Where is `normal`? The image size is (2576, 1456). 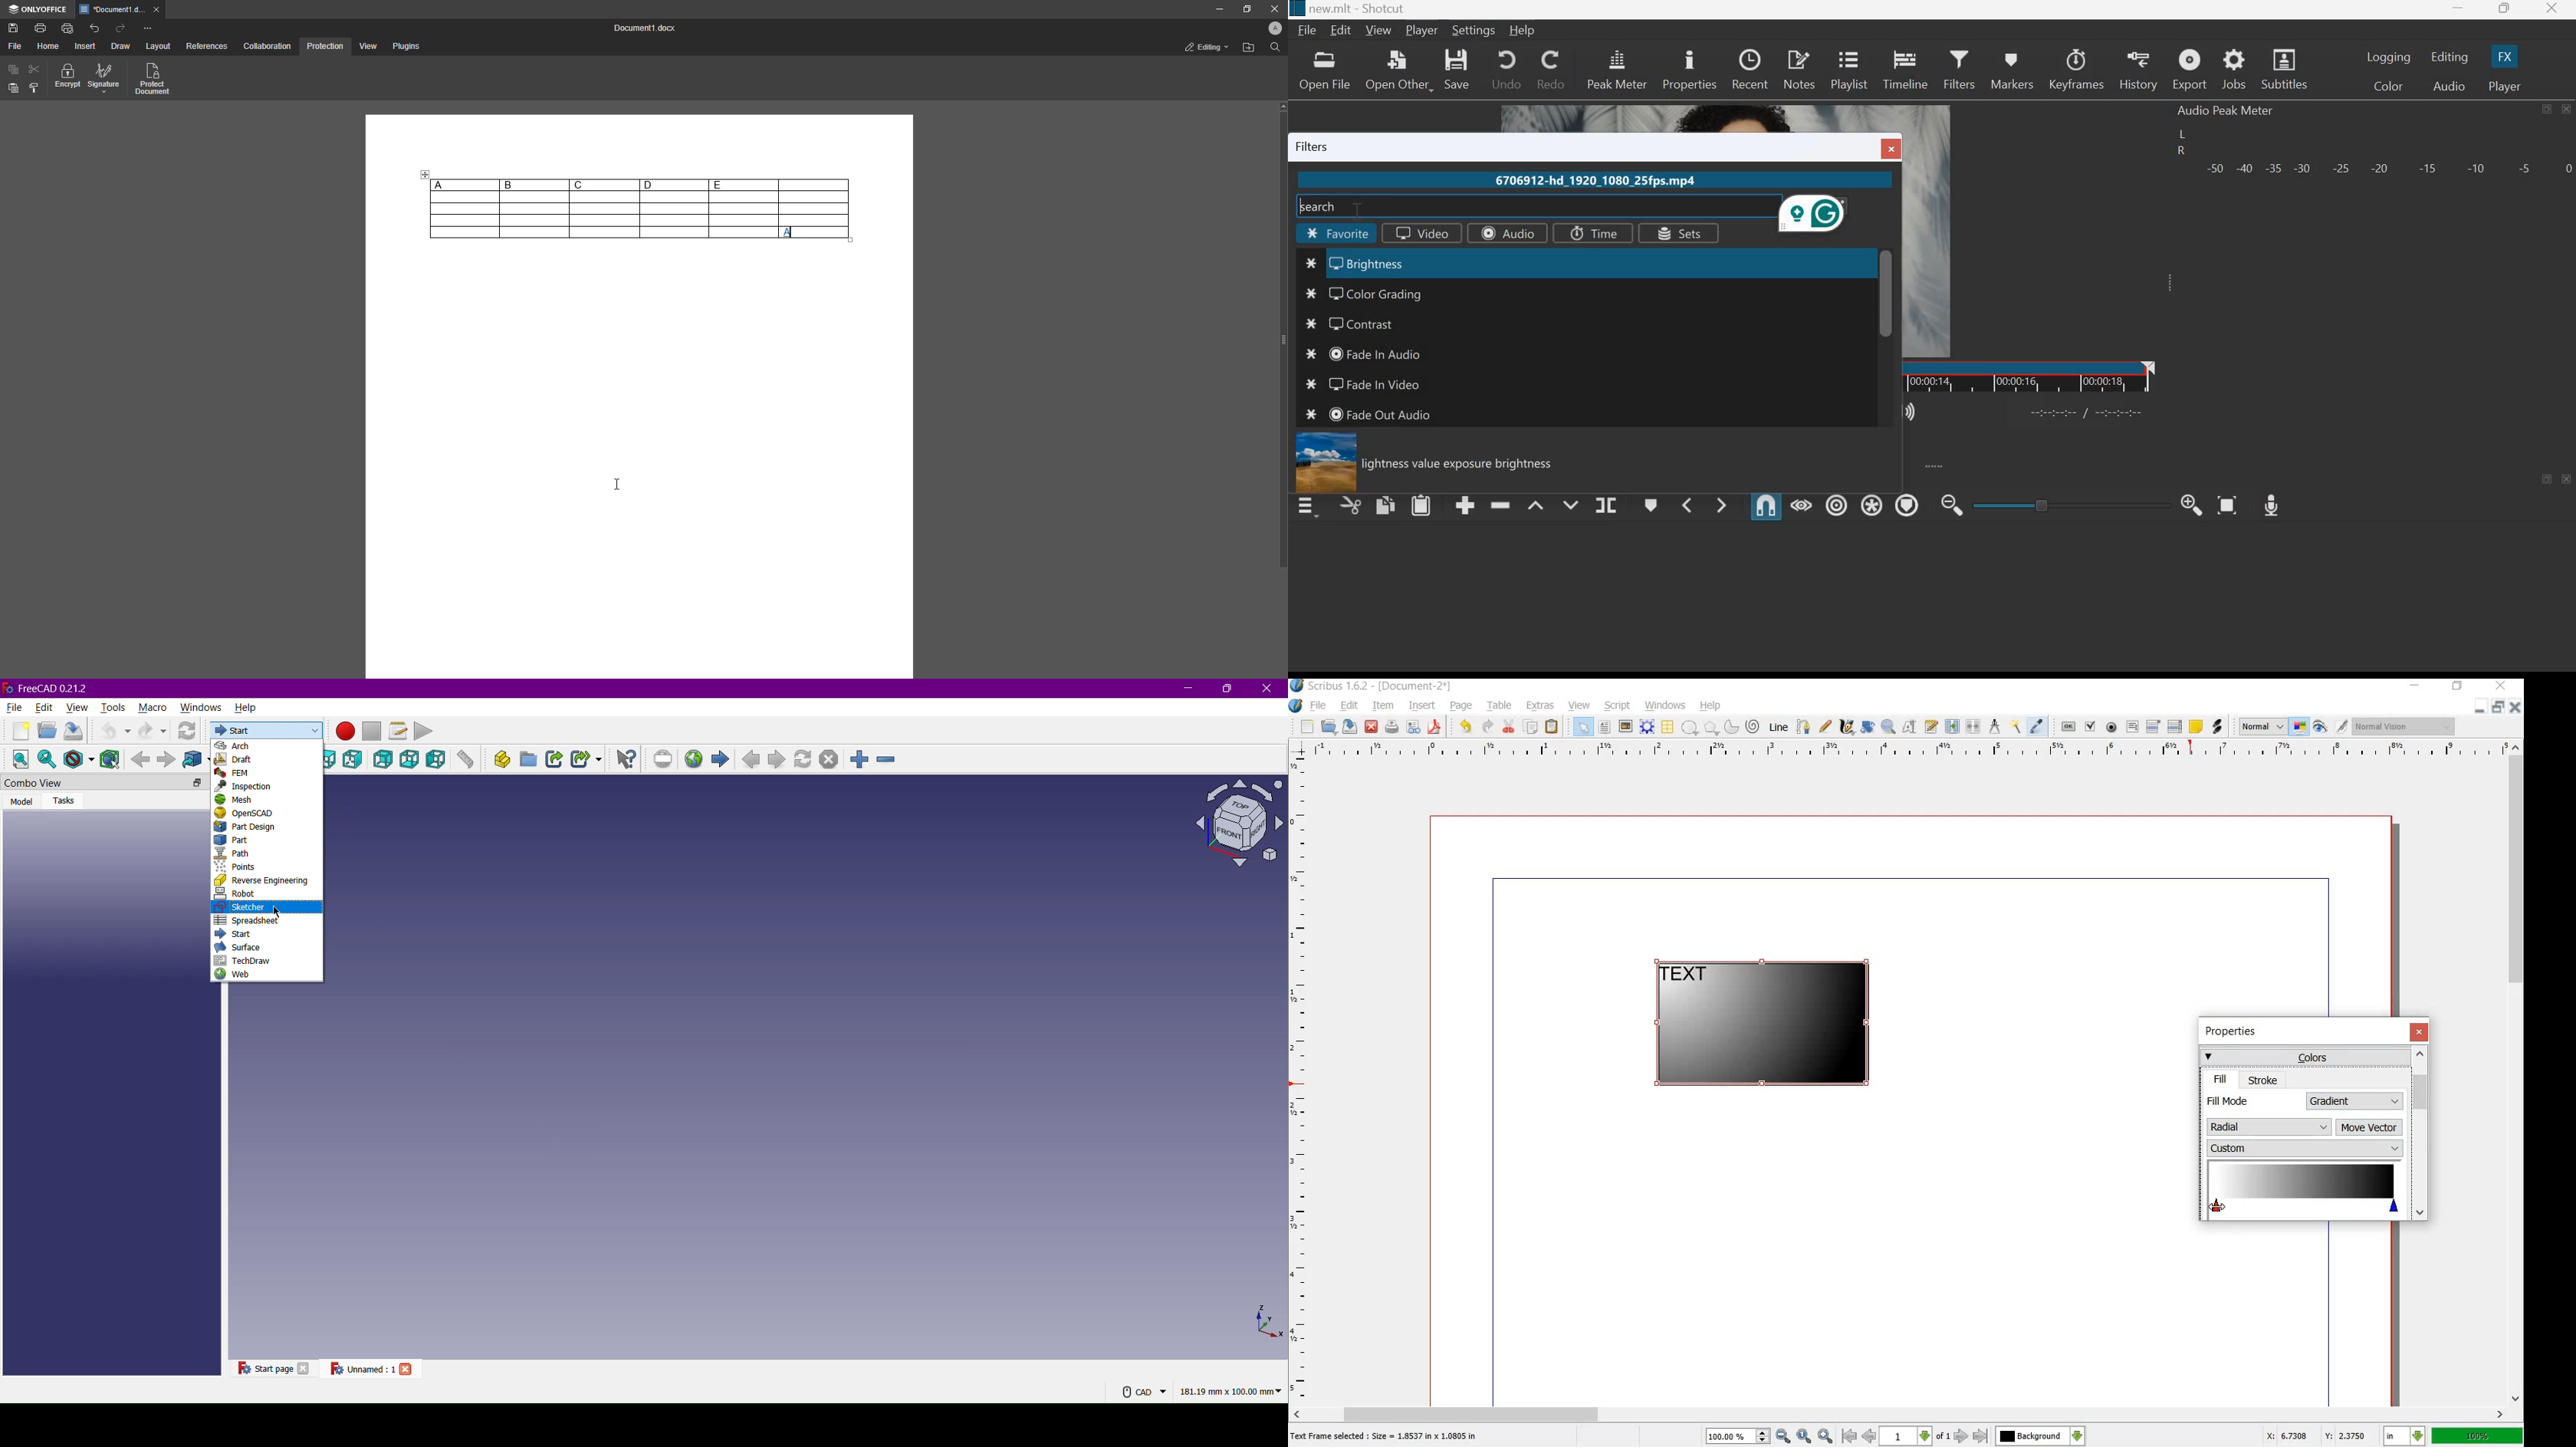
normal is located at coordinates (2263, 727).